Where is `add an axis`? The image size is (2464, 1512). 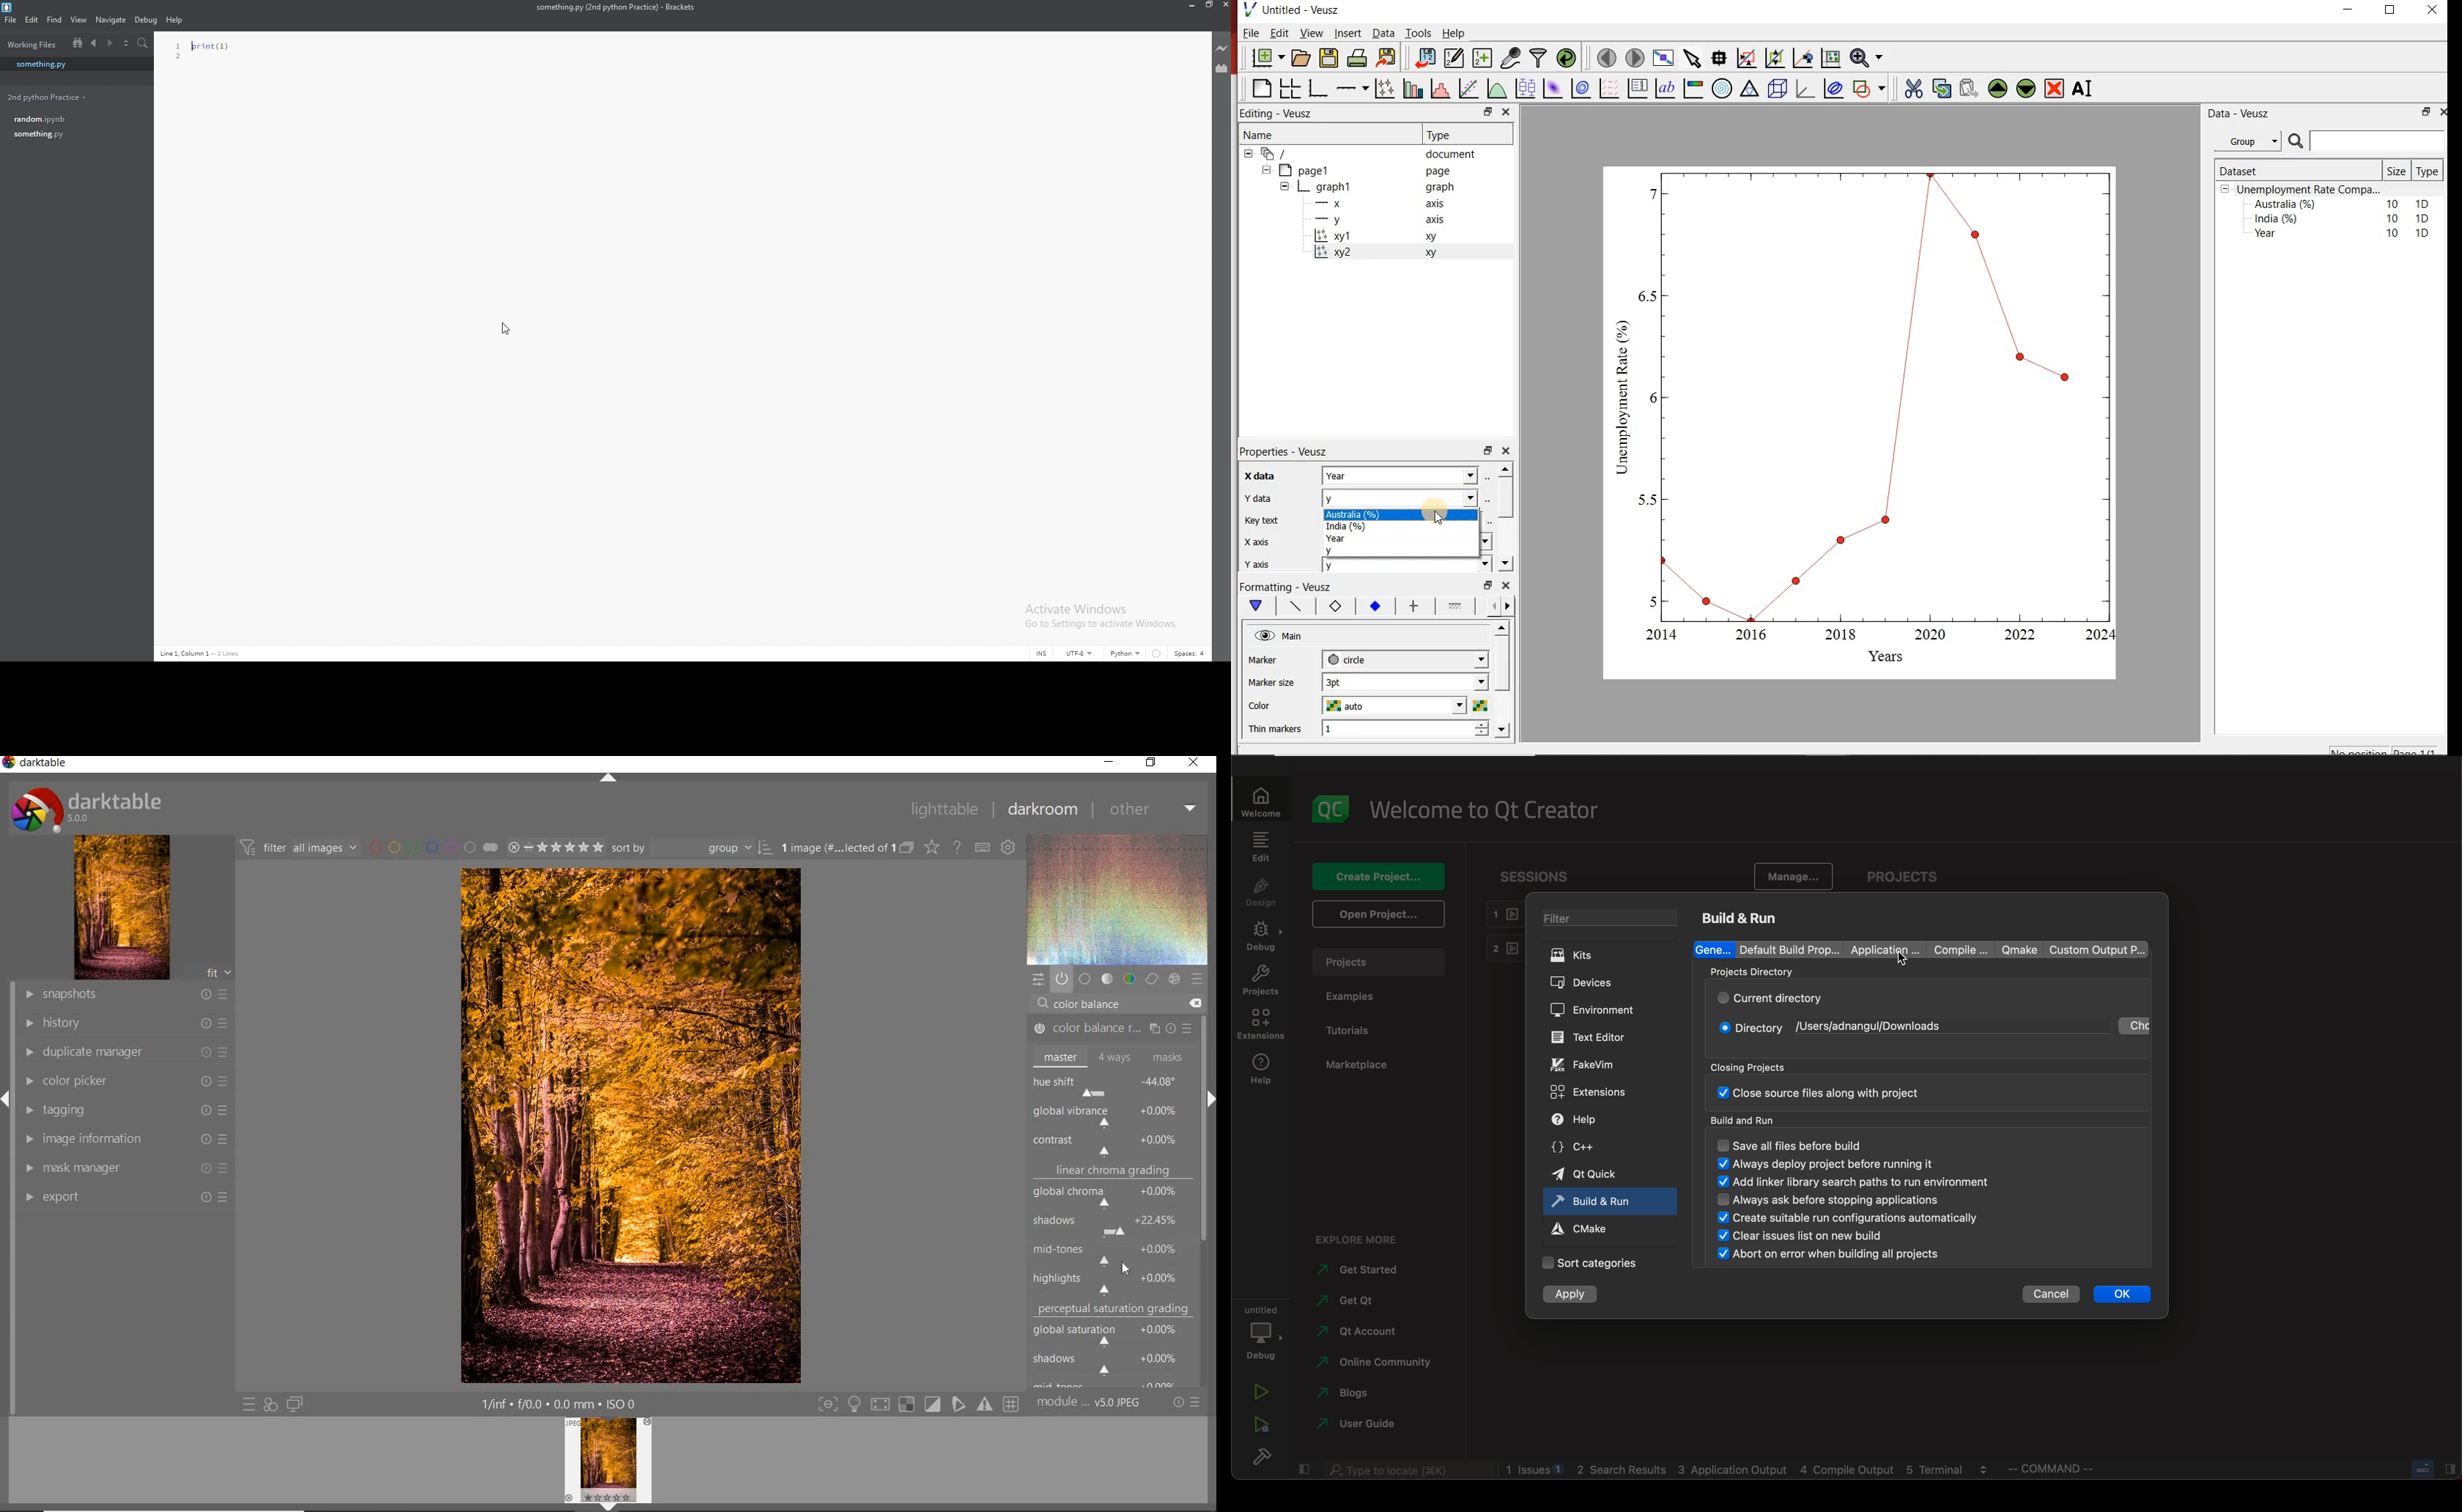
add an axis is located at coordinates (1351, 88).